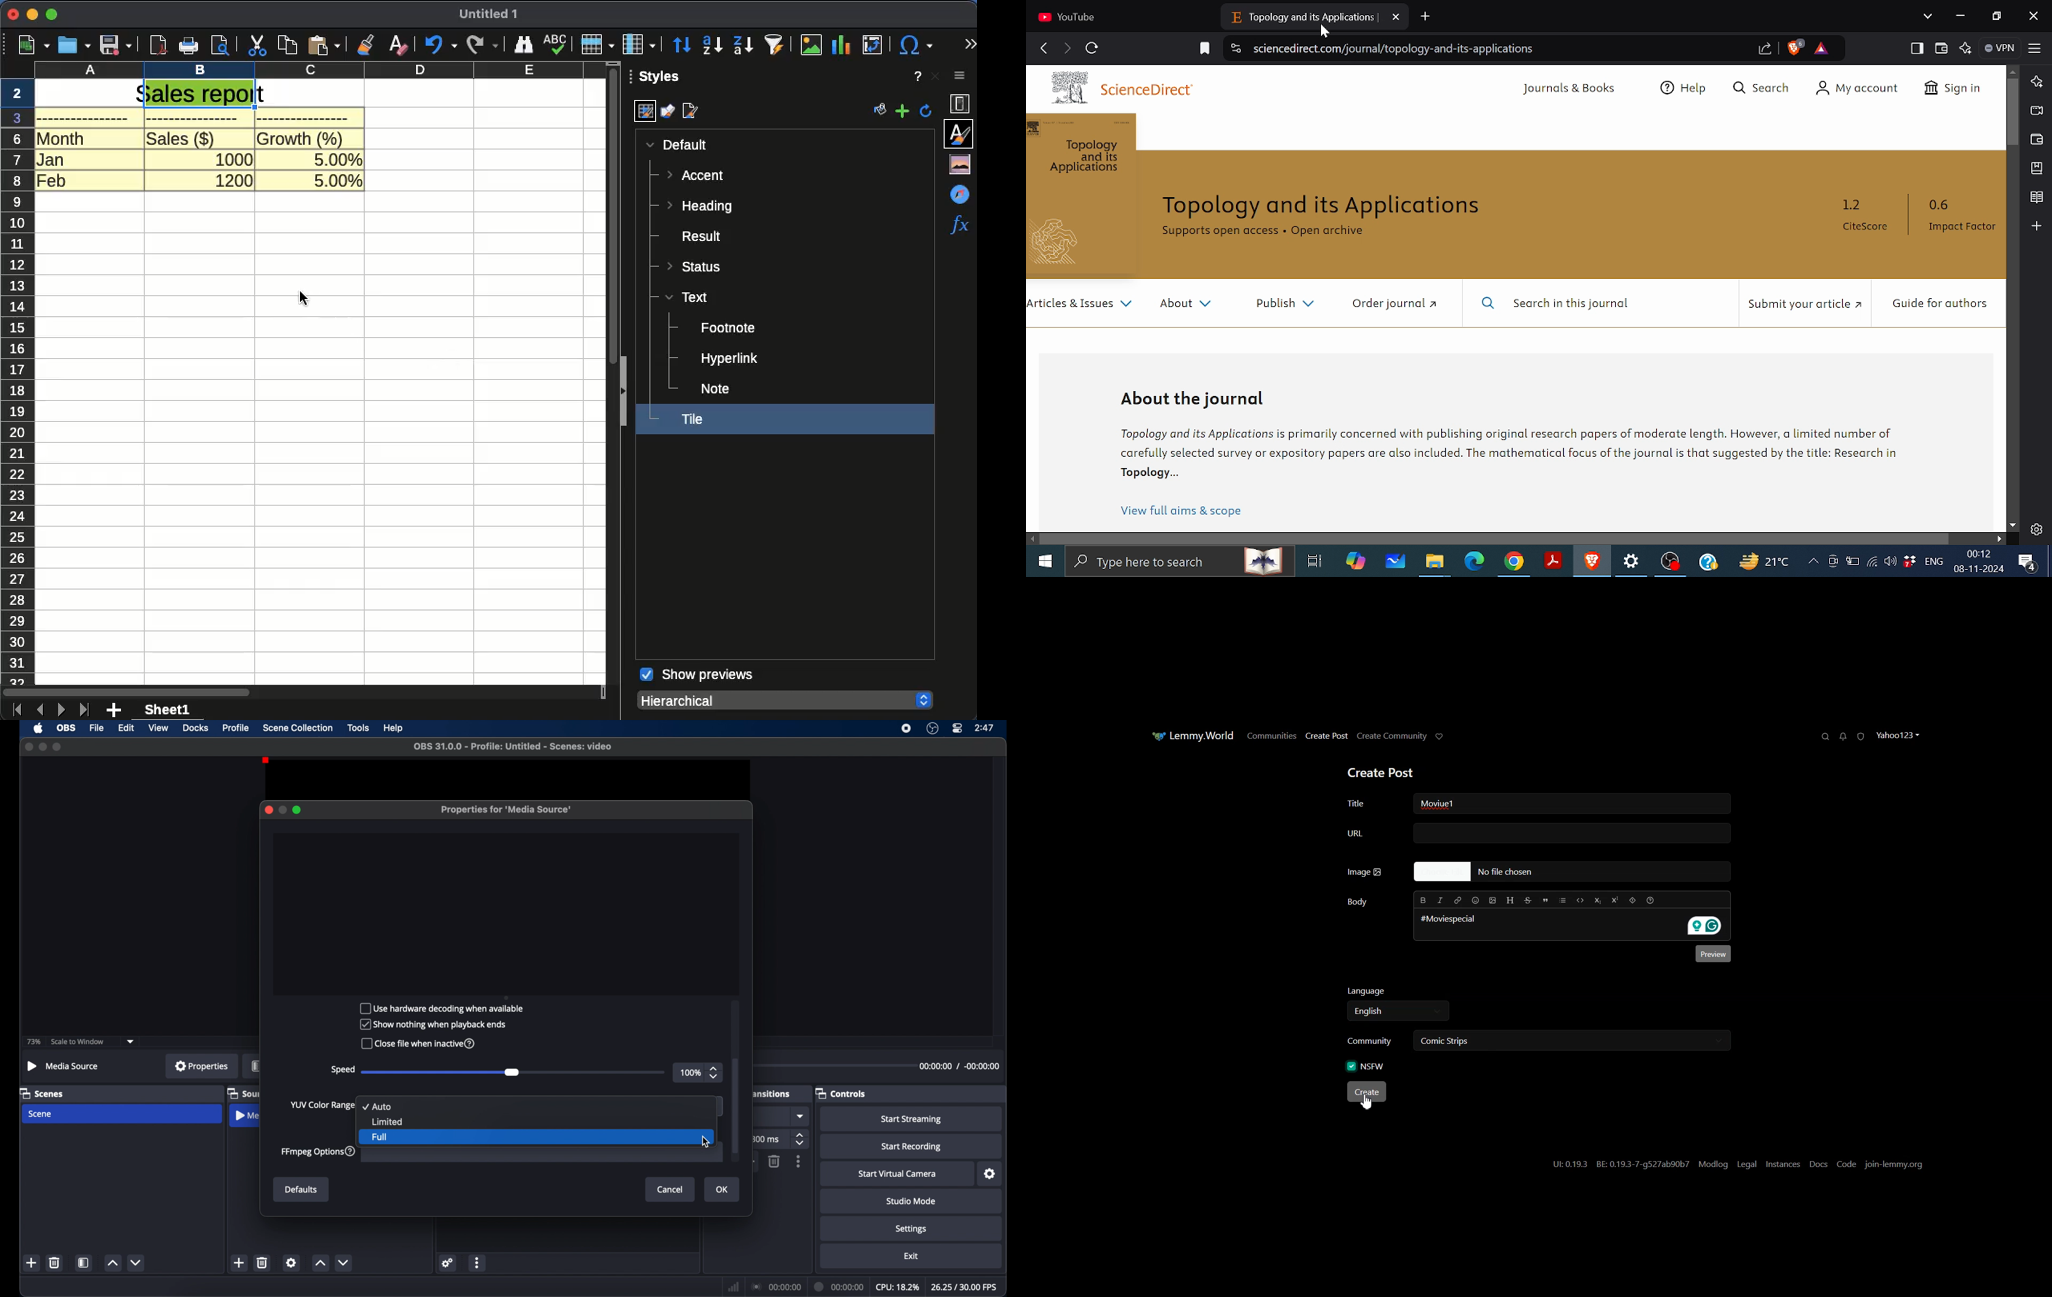 Image resolution: width=2072 pixels, height=1316 pixels. Describe the element at coordinates (906, 729) in the screenshot. I see `screen recorder icon` at that location.